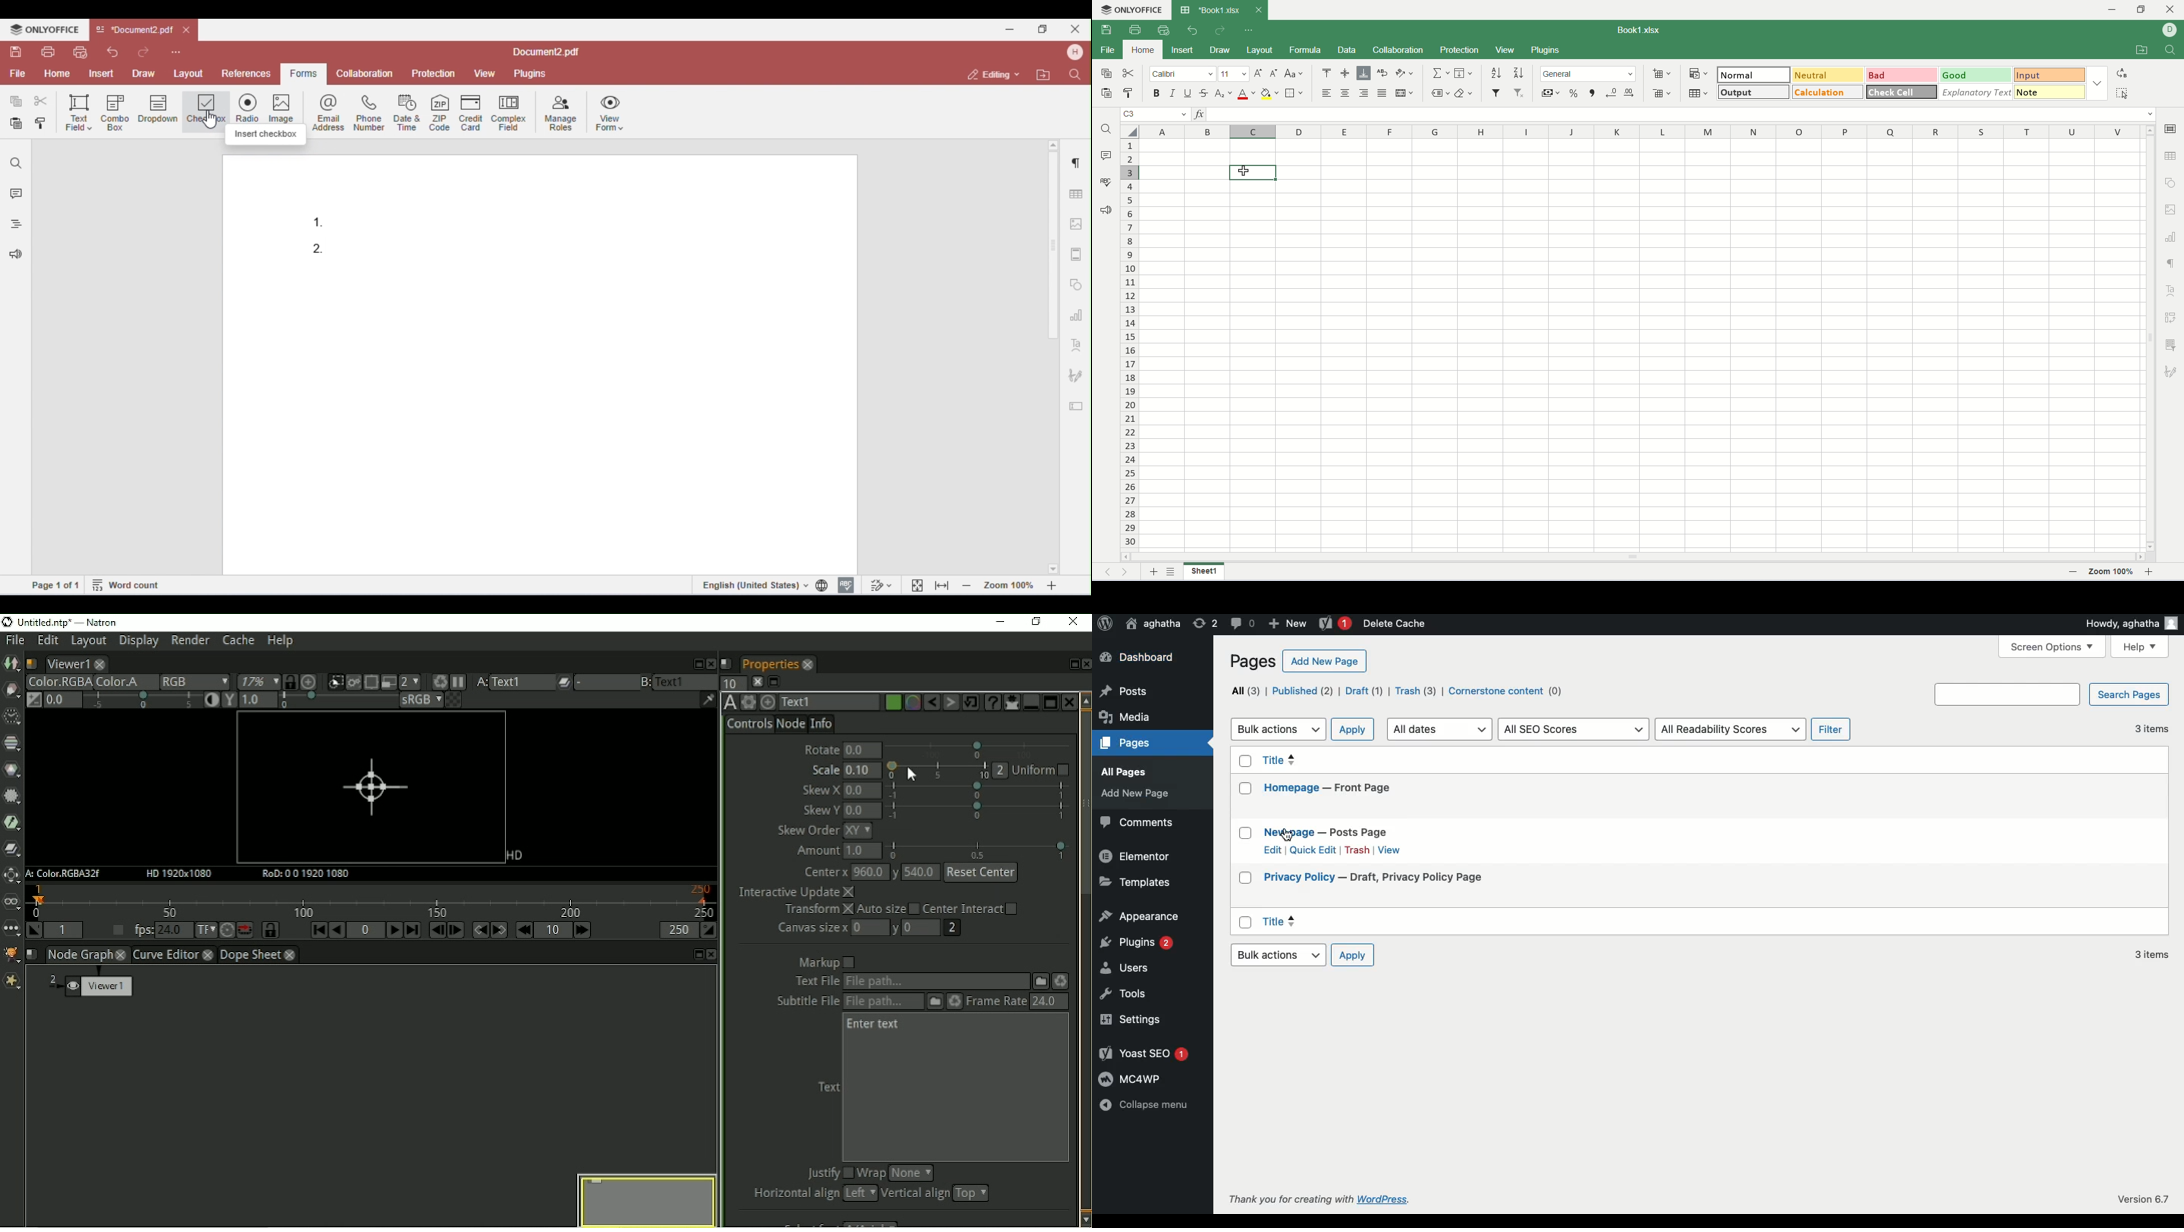 The image size is (2184, 1232). Describe the element at coordinates (1294, 94) in the screenshot. I see `border` at that location.